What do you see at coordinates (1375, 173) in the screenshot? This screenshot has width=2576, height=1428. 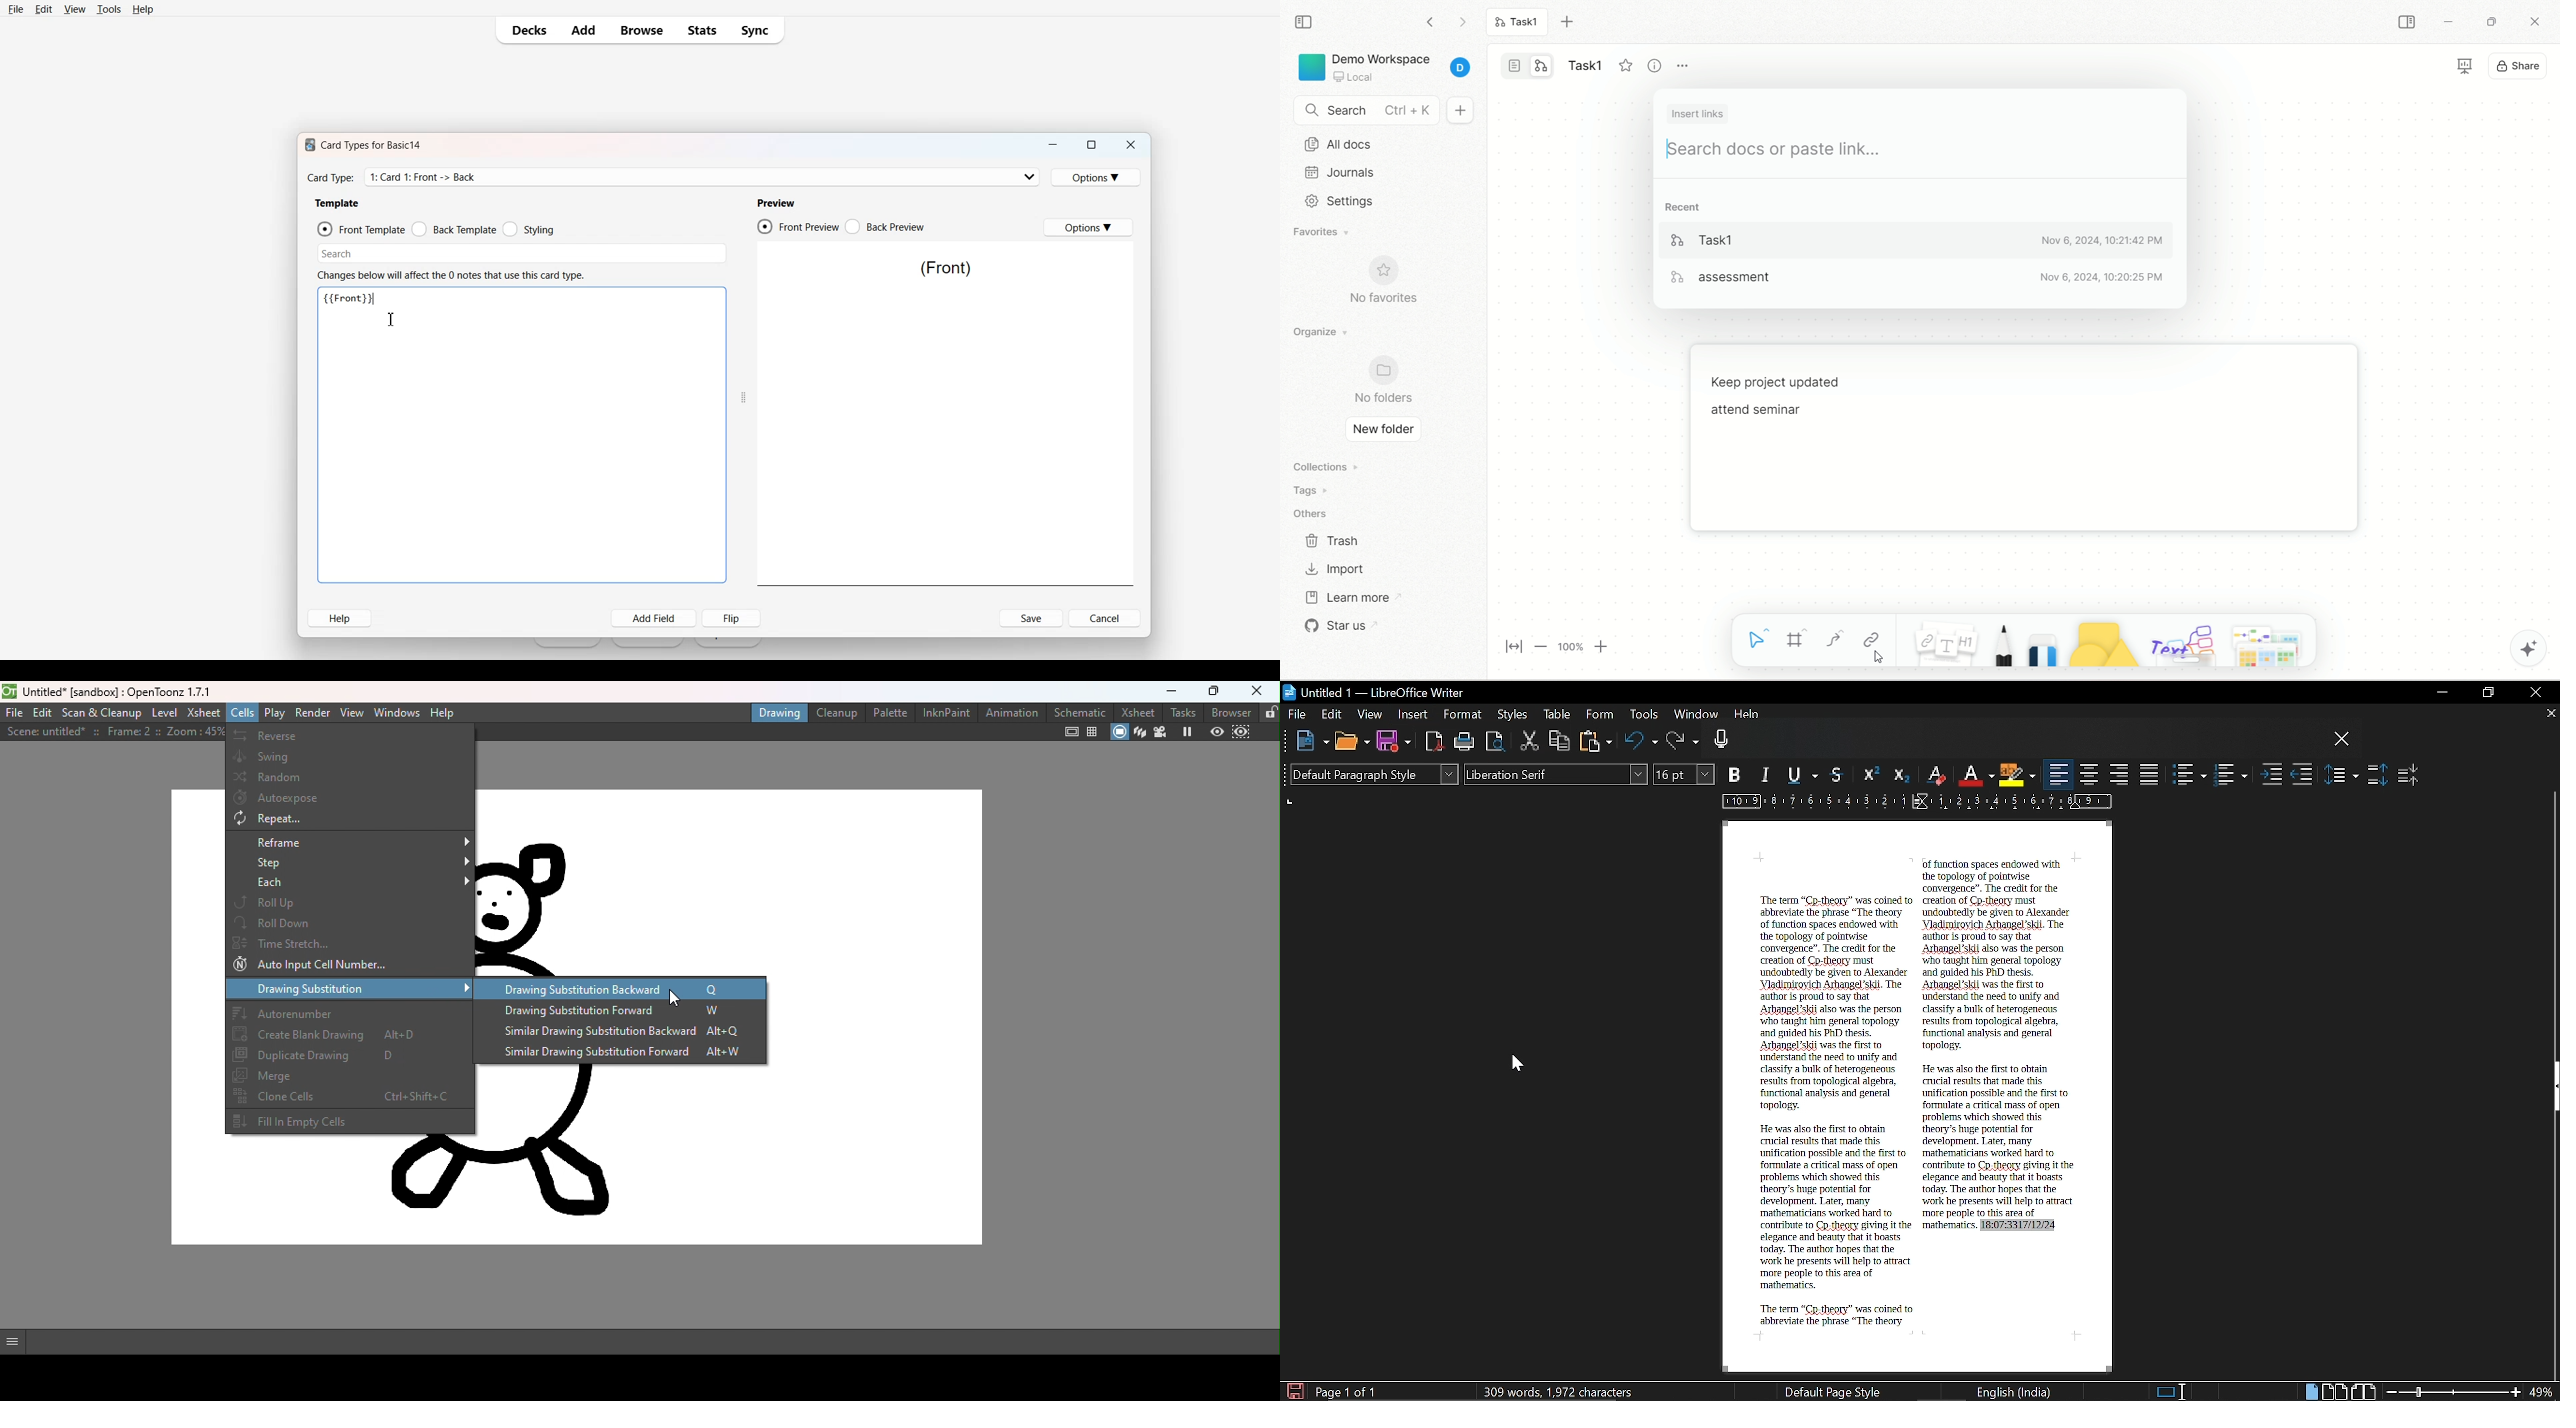 I see `journals` at bounding box center [1375, 173].